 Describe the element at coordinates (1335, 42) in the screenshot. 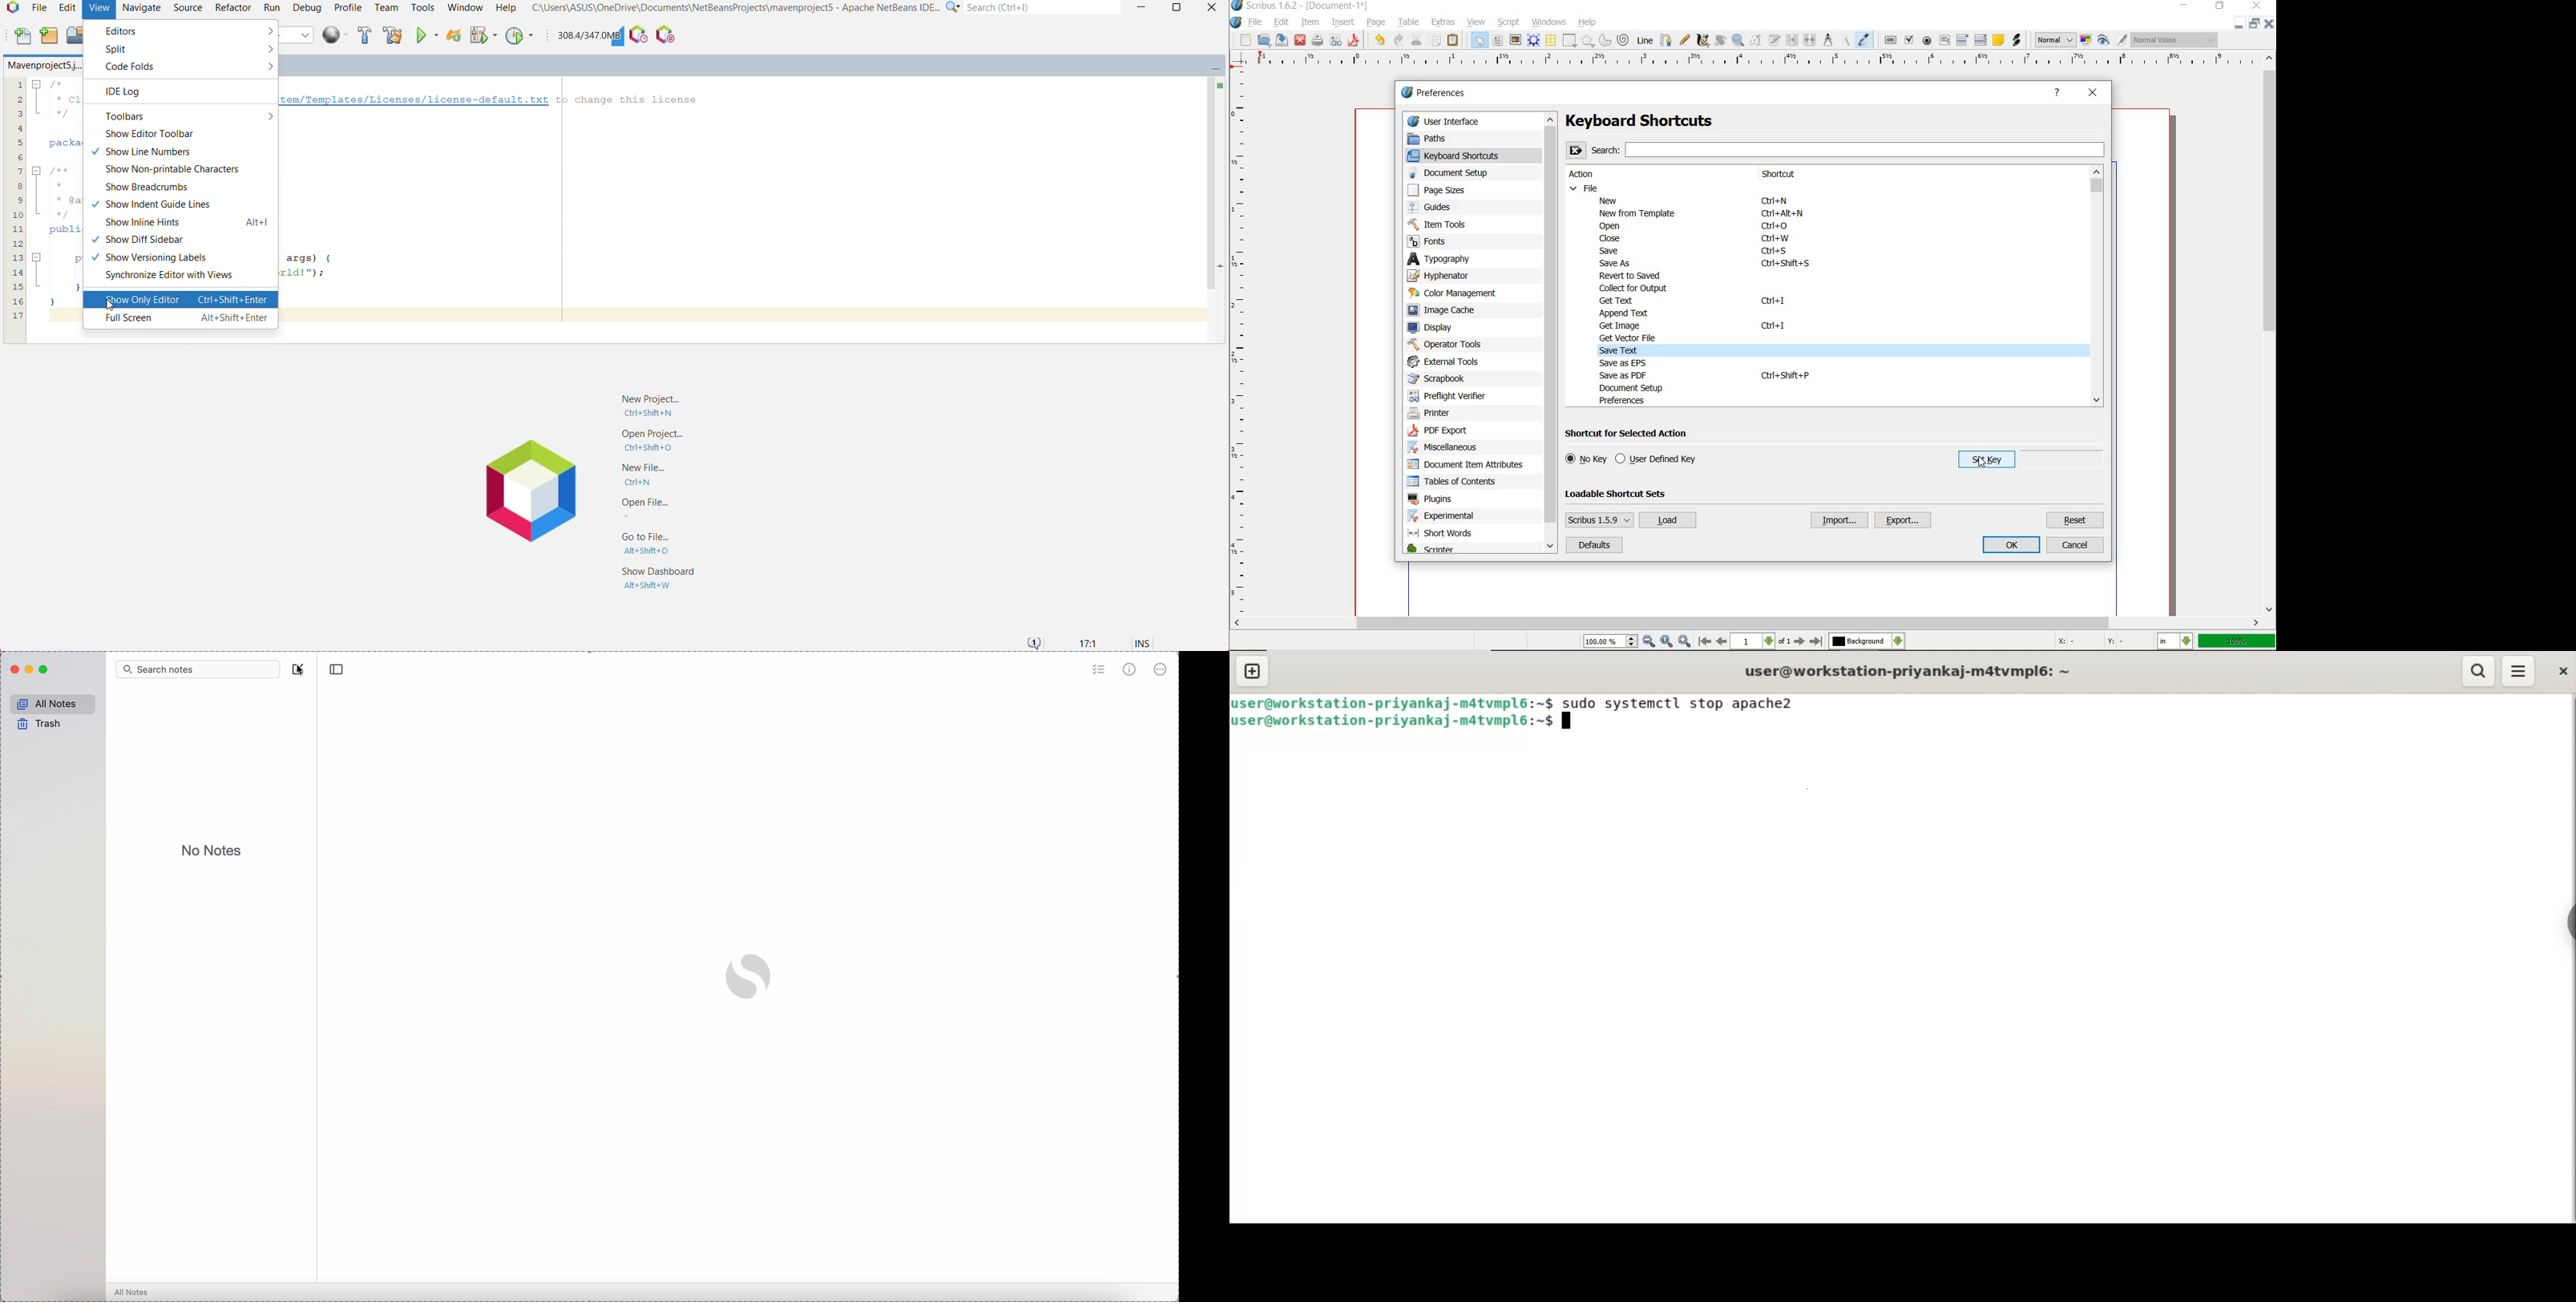

I see `` at that location.